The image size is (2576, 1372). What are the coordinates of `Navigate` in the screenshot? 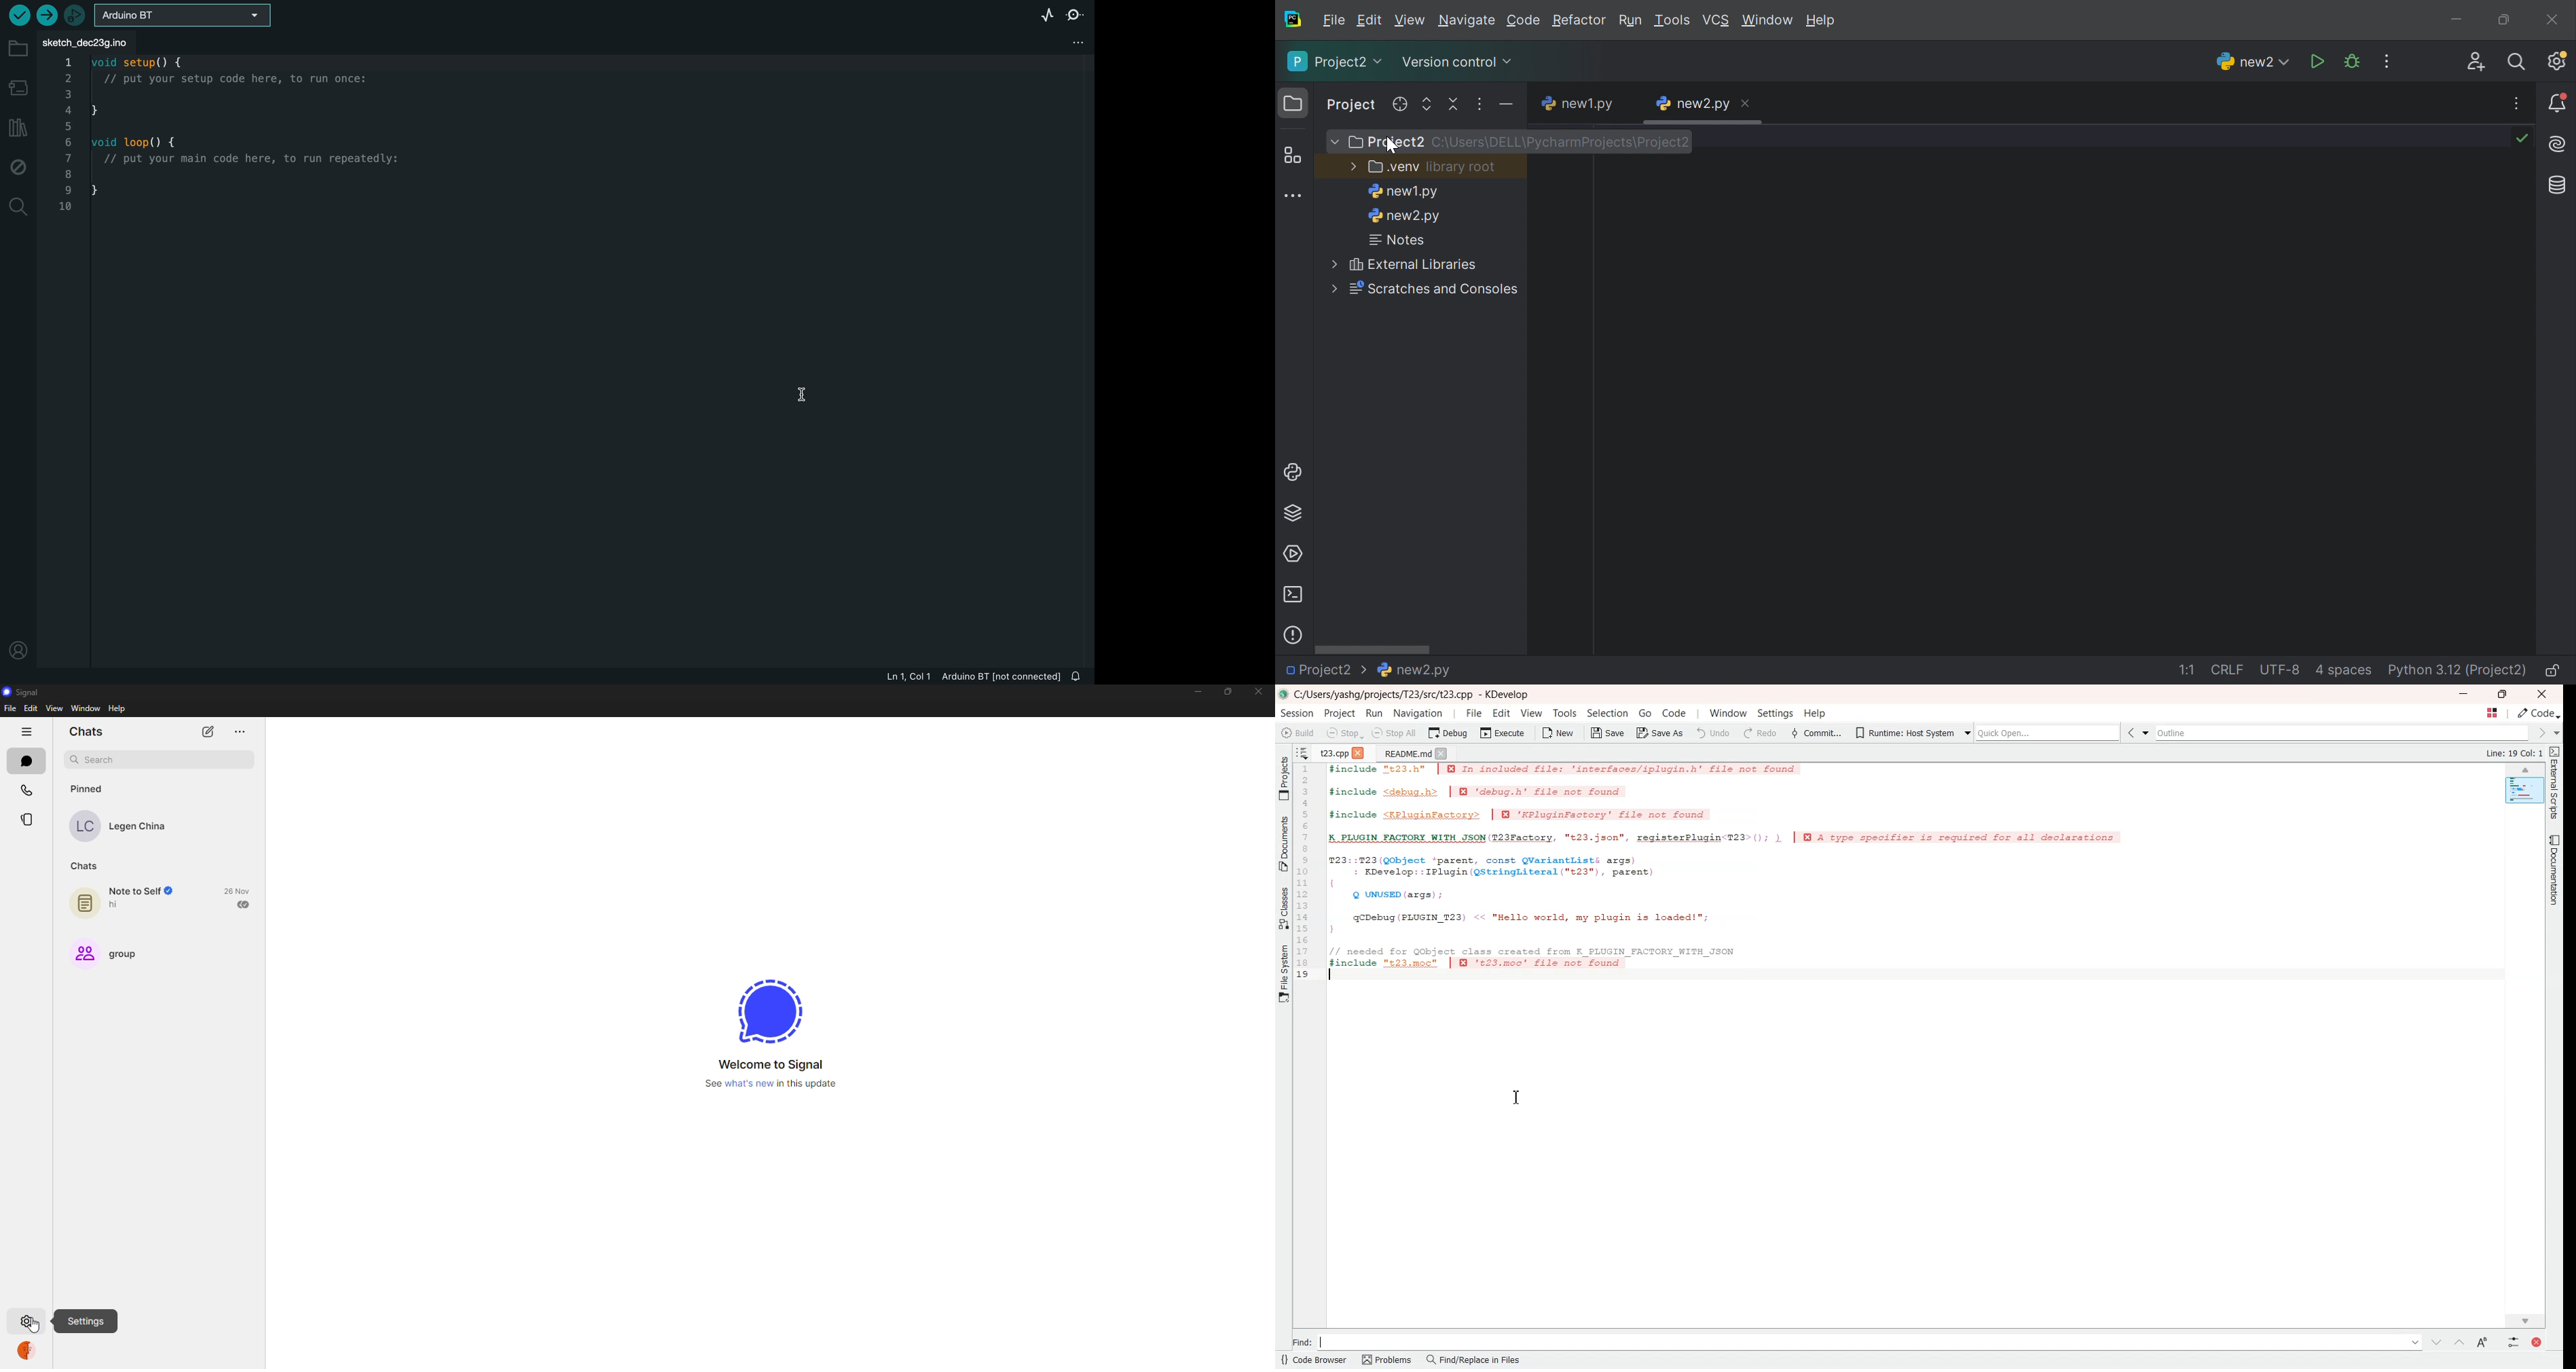 It's located at (1469, 20).